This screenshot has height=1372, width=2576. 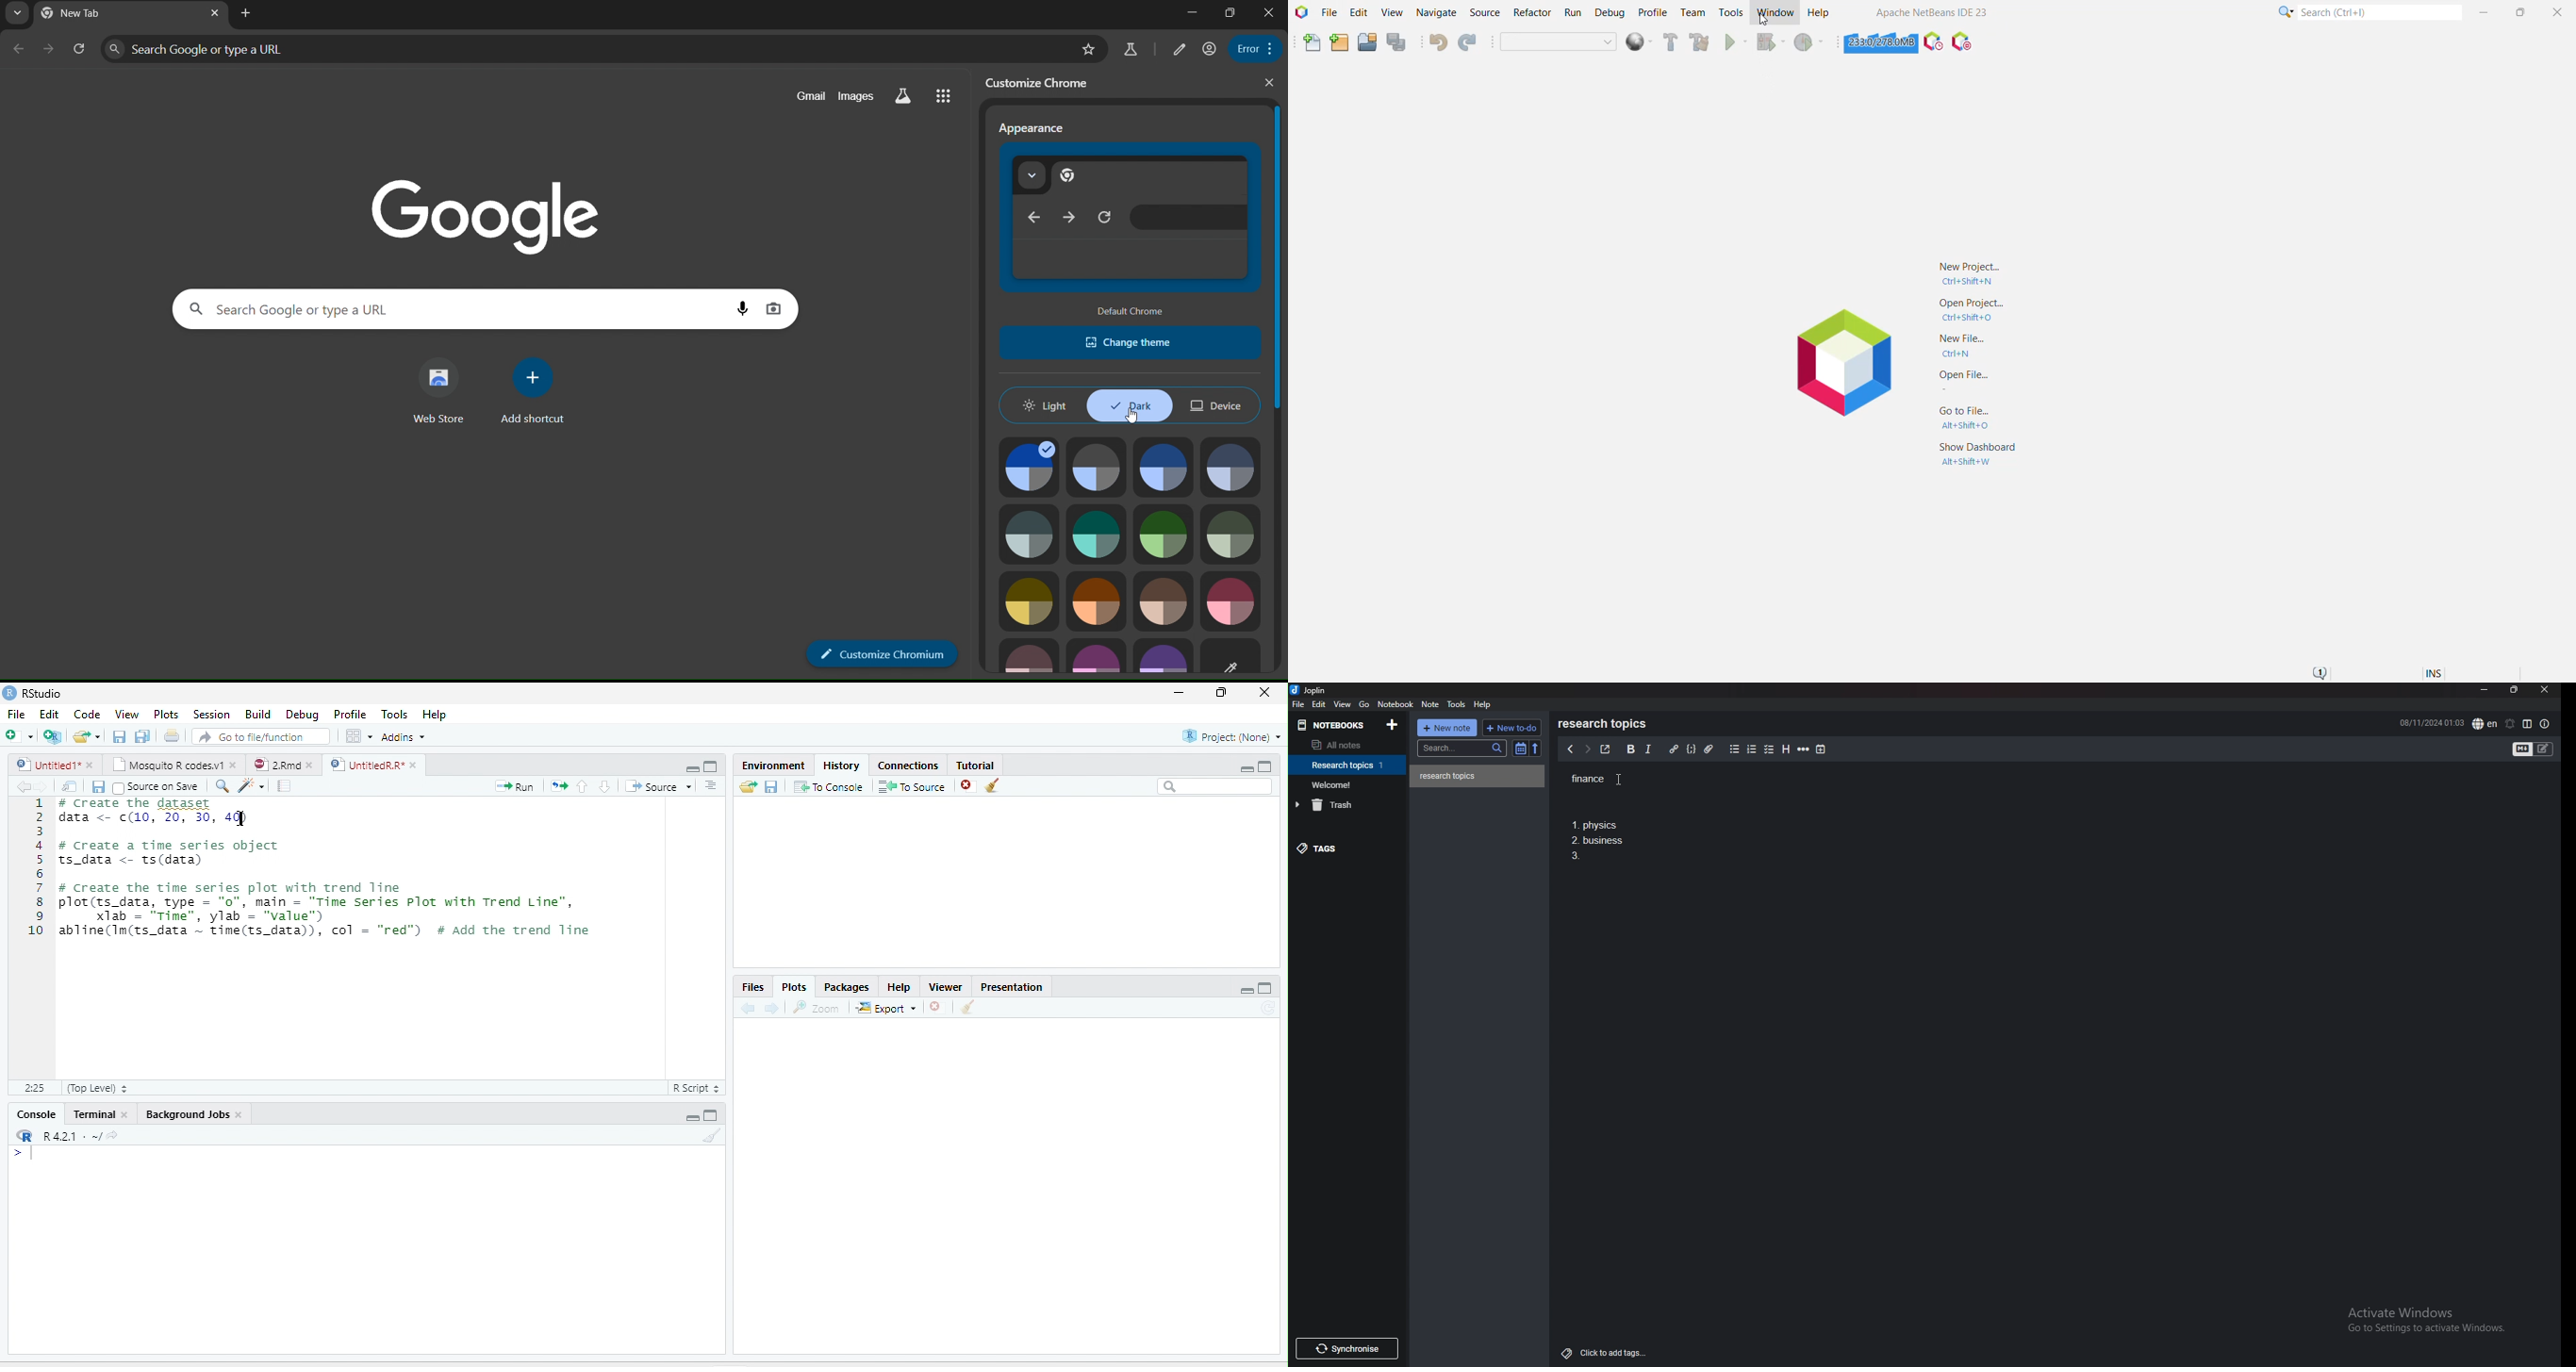 I want to click on Debug, so click(x=302, y=715).